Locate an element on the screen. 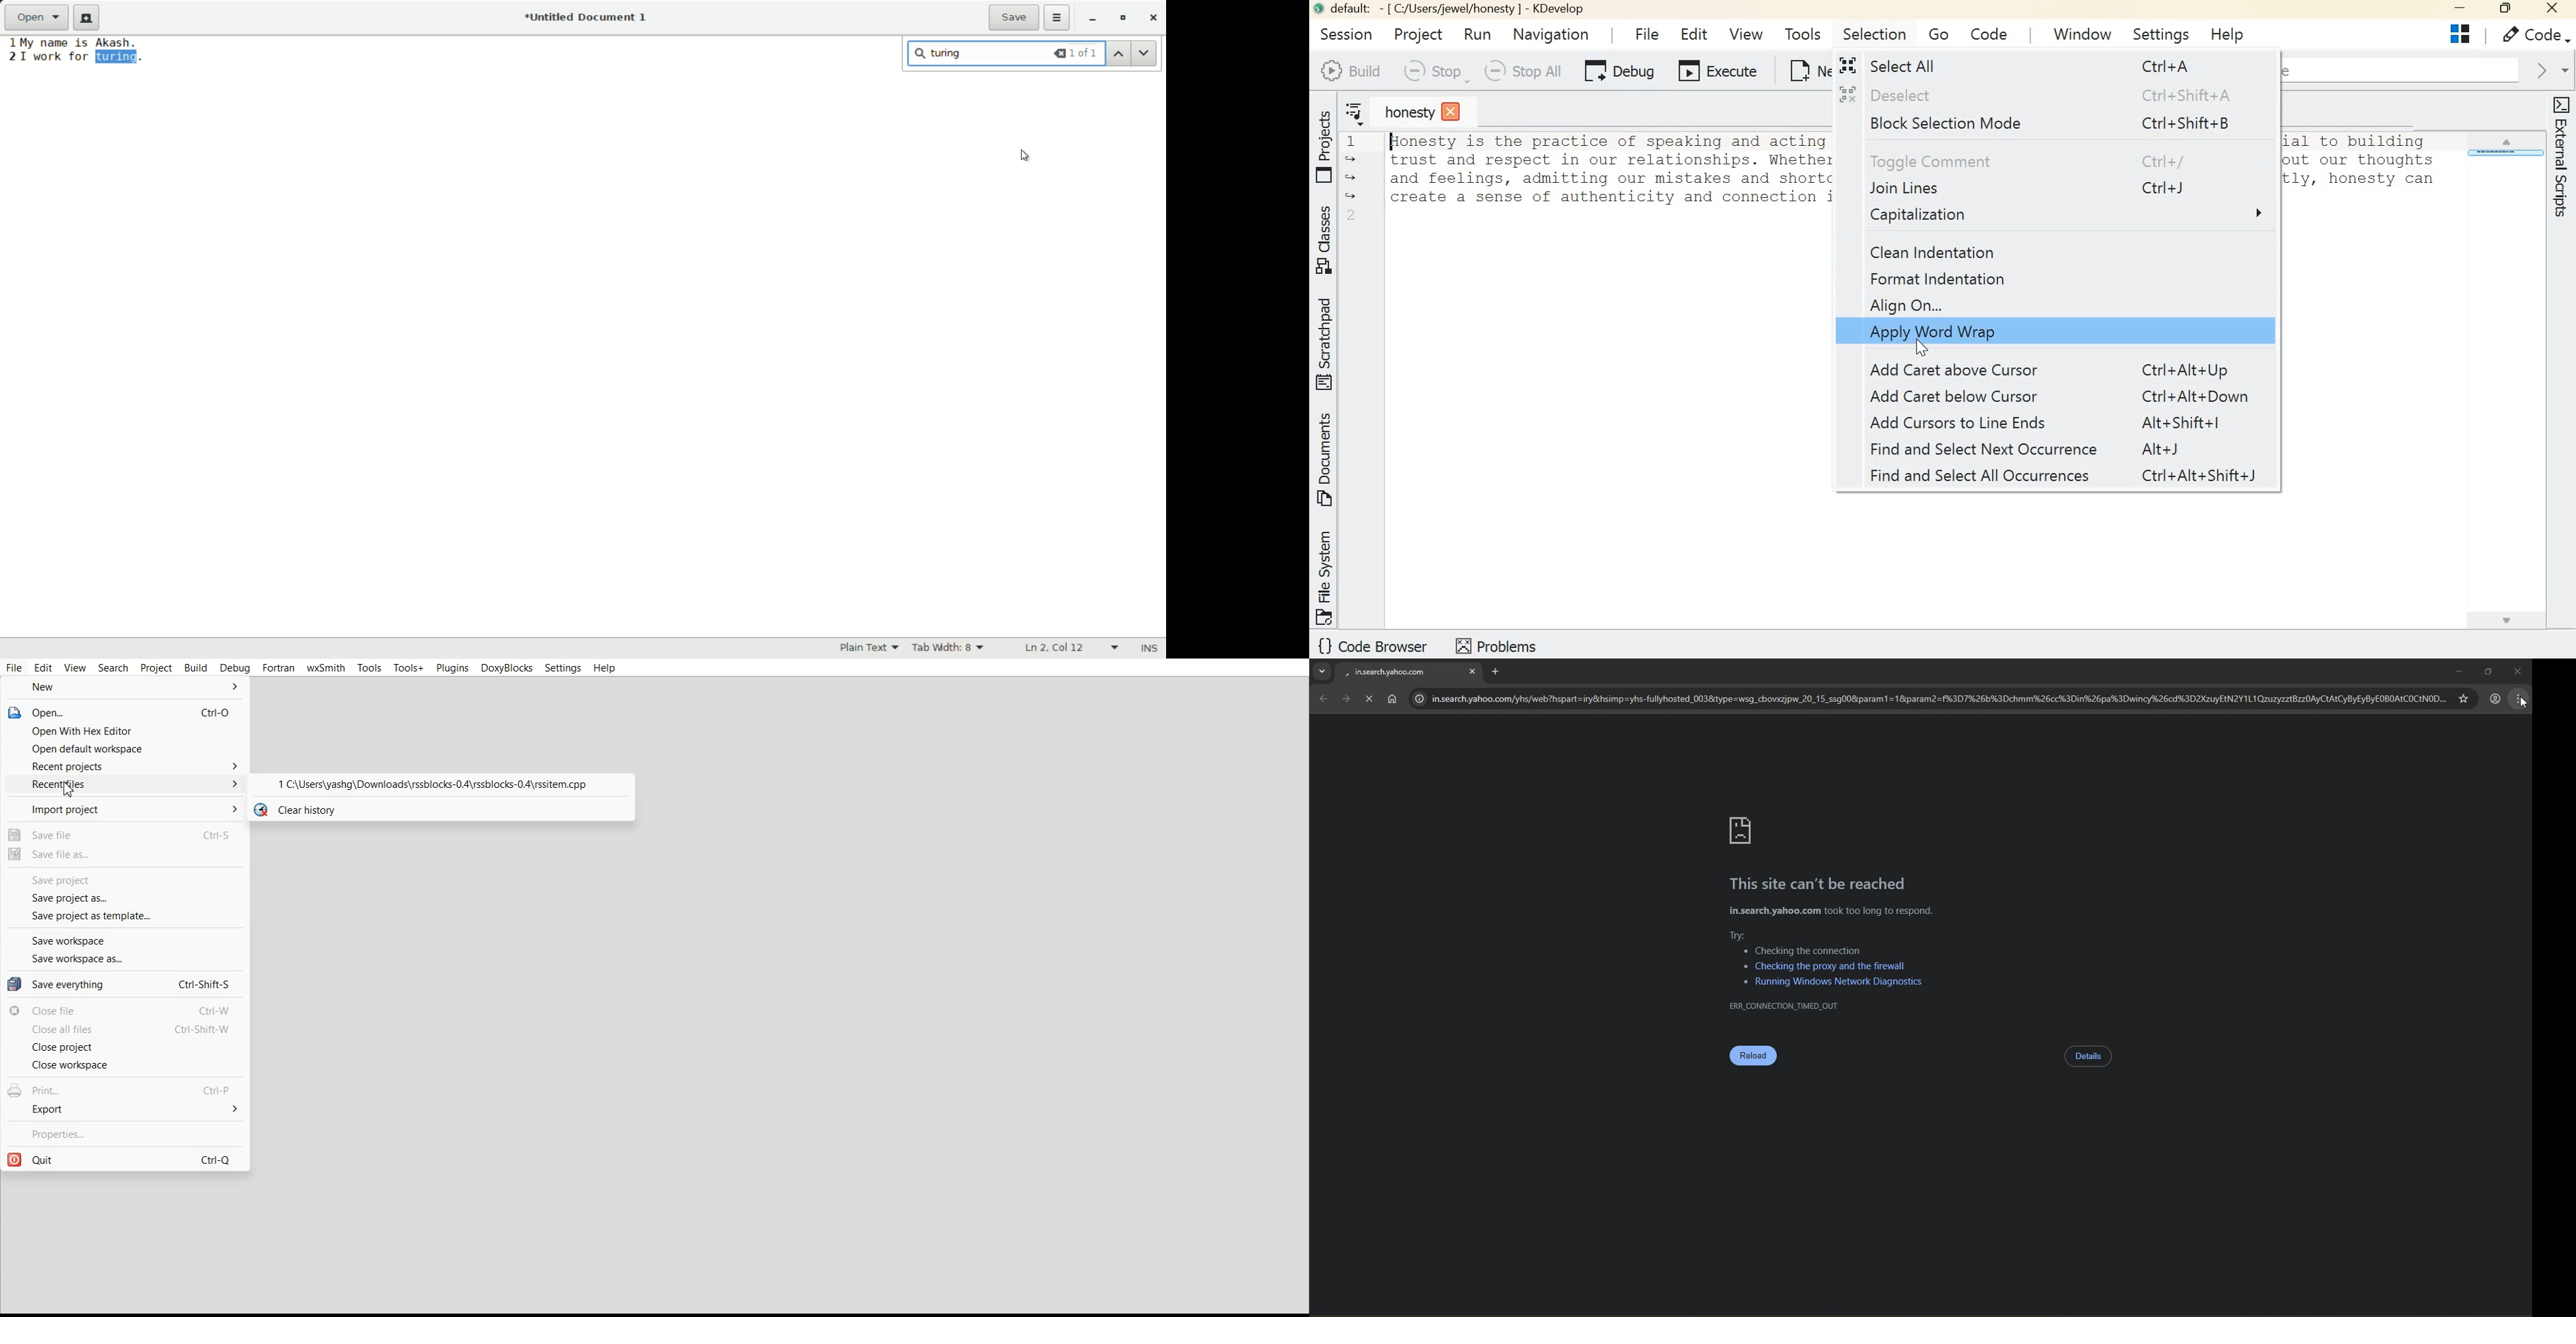 The image size is (2576, 1344). Home Page is located at coordinates (1392, 699).